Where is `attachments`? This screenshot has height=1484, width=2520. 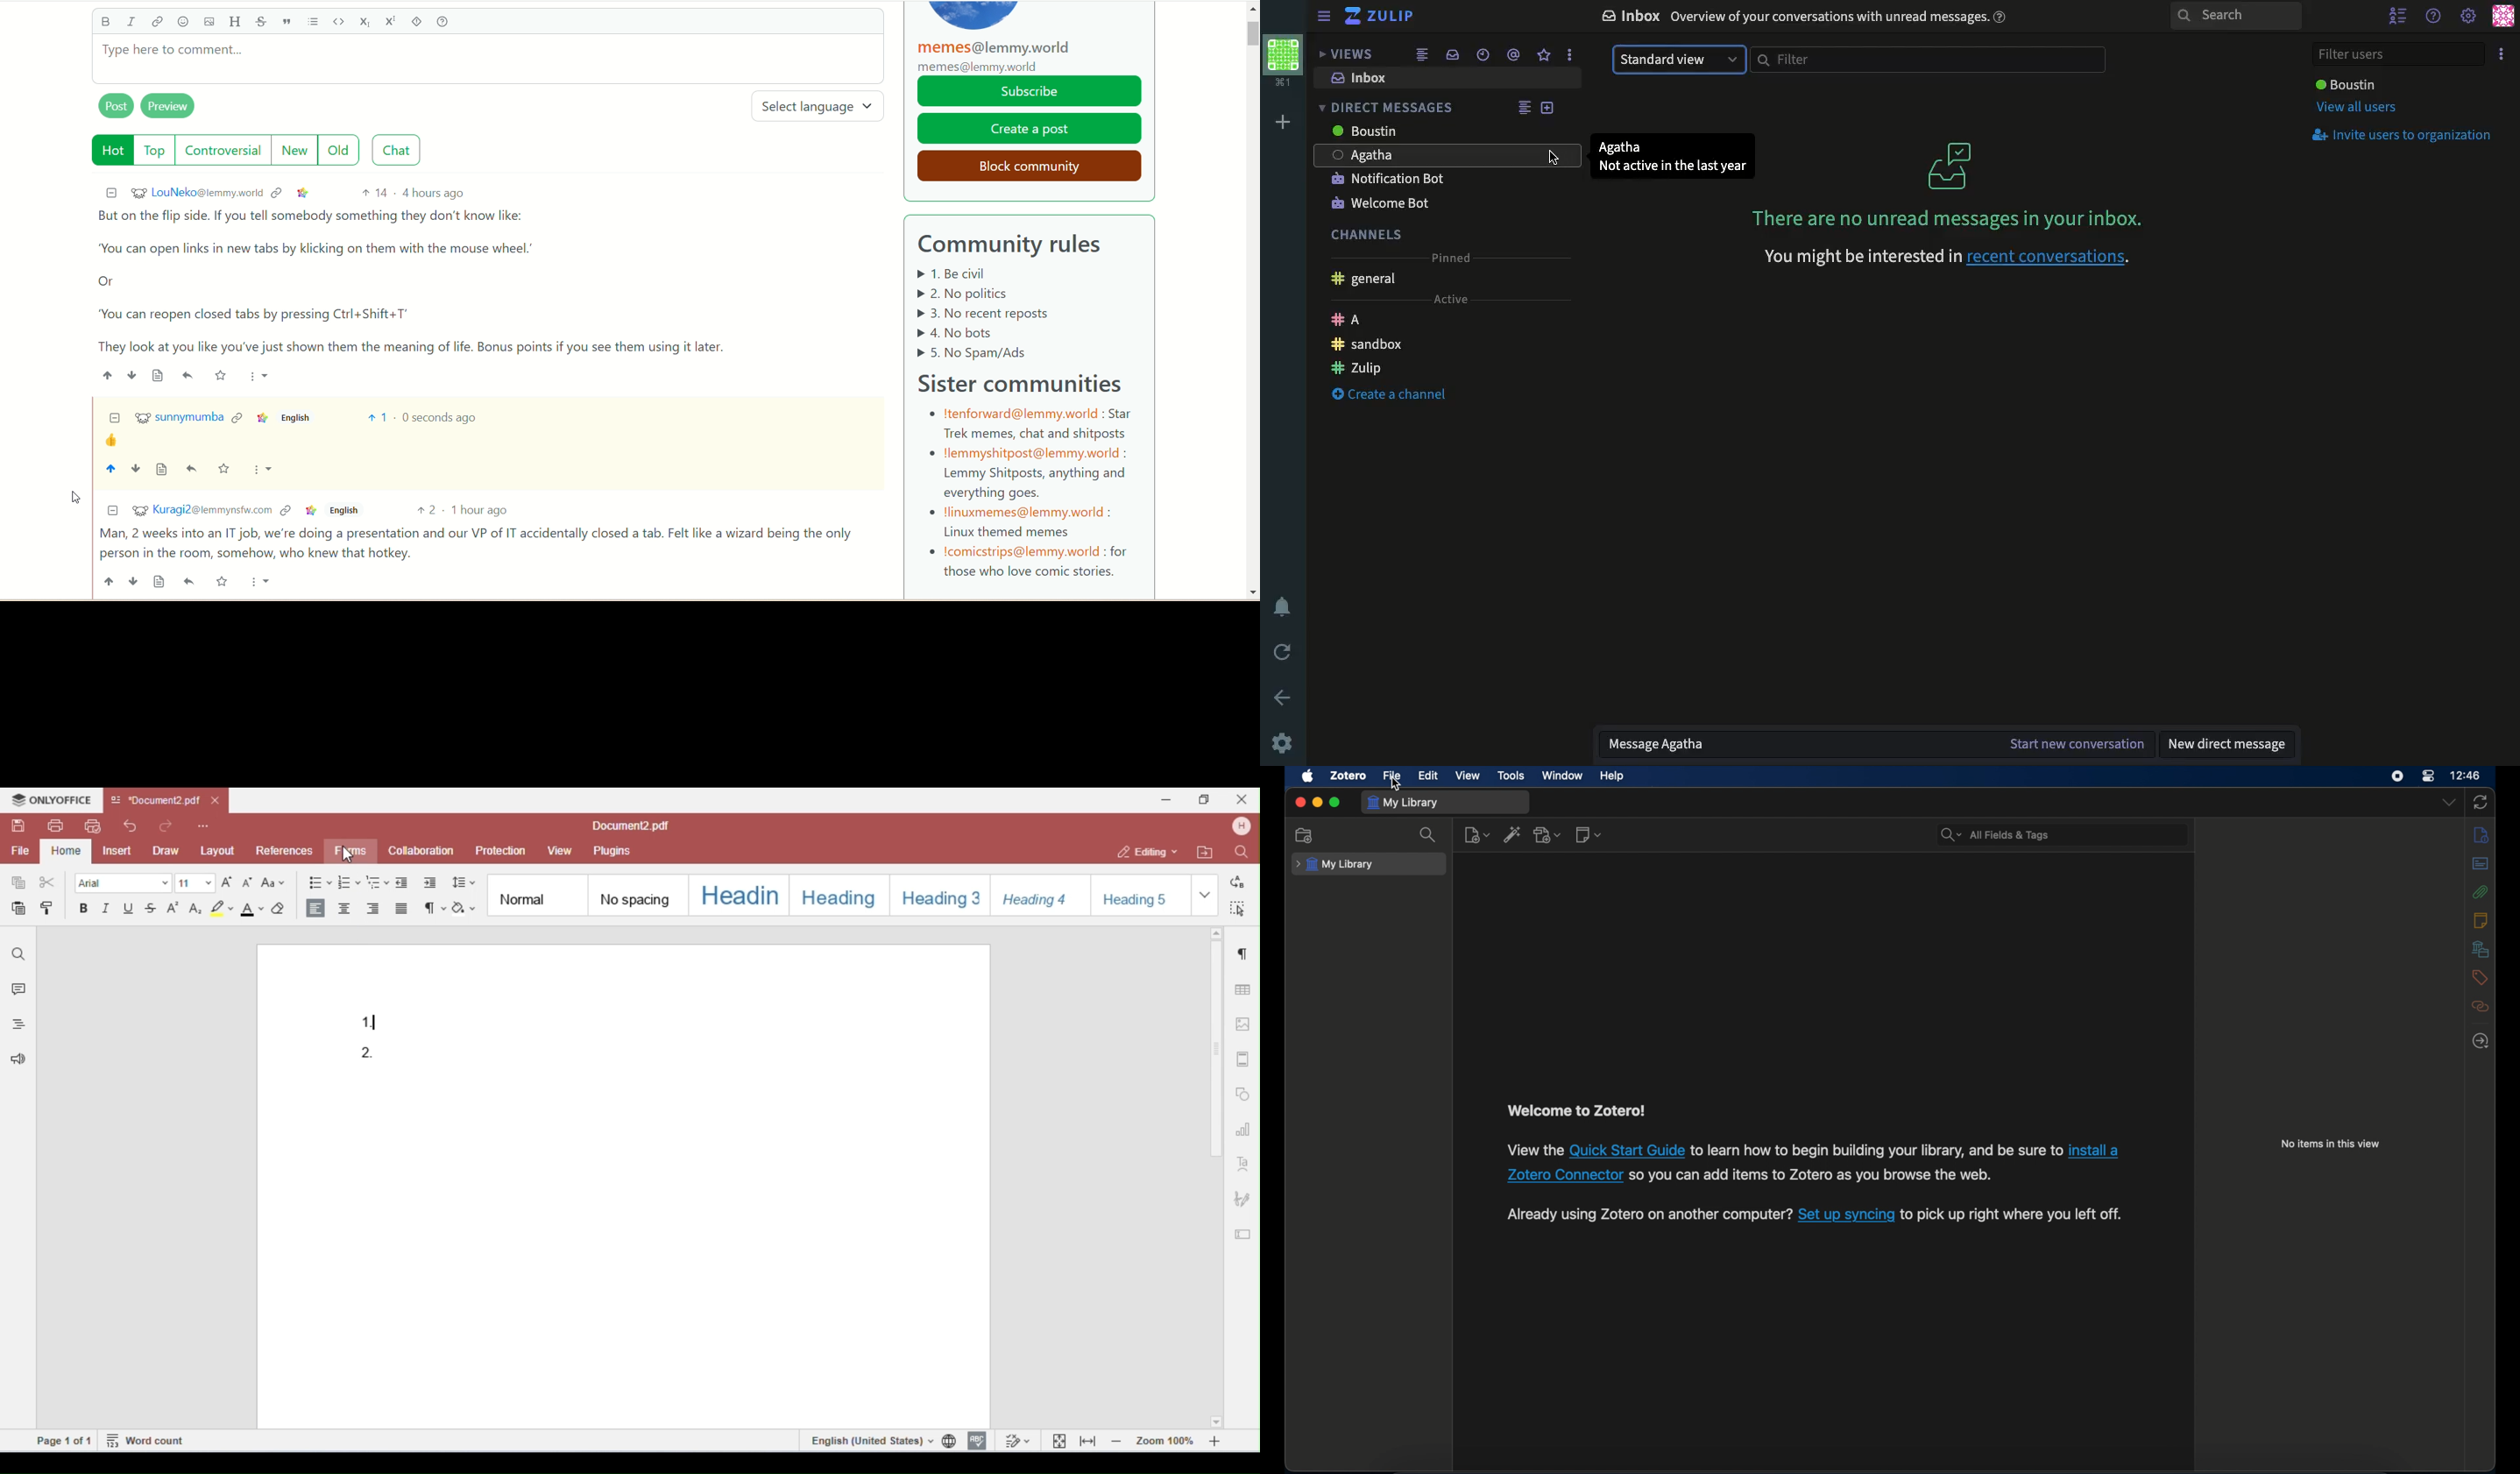
attachments is located at coordinates (2481, 892).